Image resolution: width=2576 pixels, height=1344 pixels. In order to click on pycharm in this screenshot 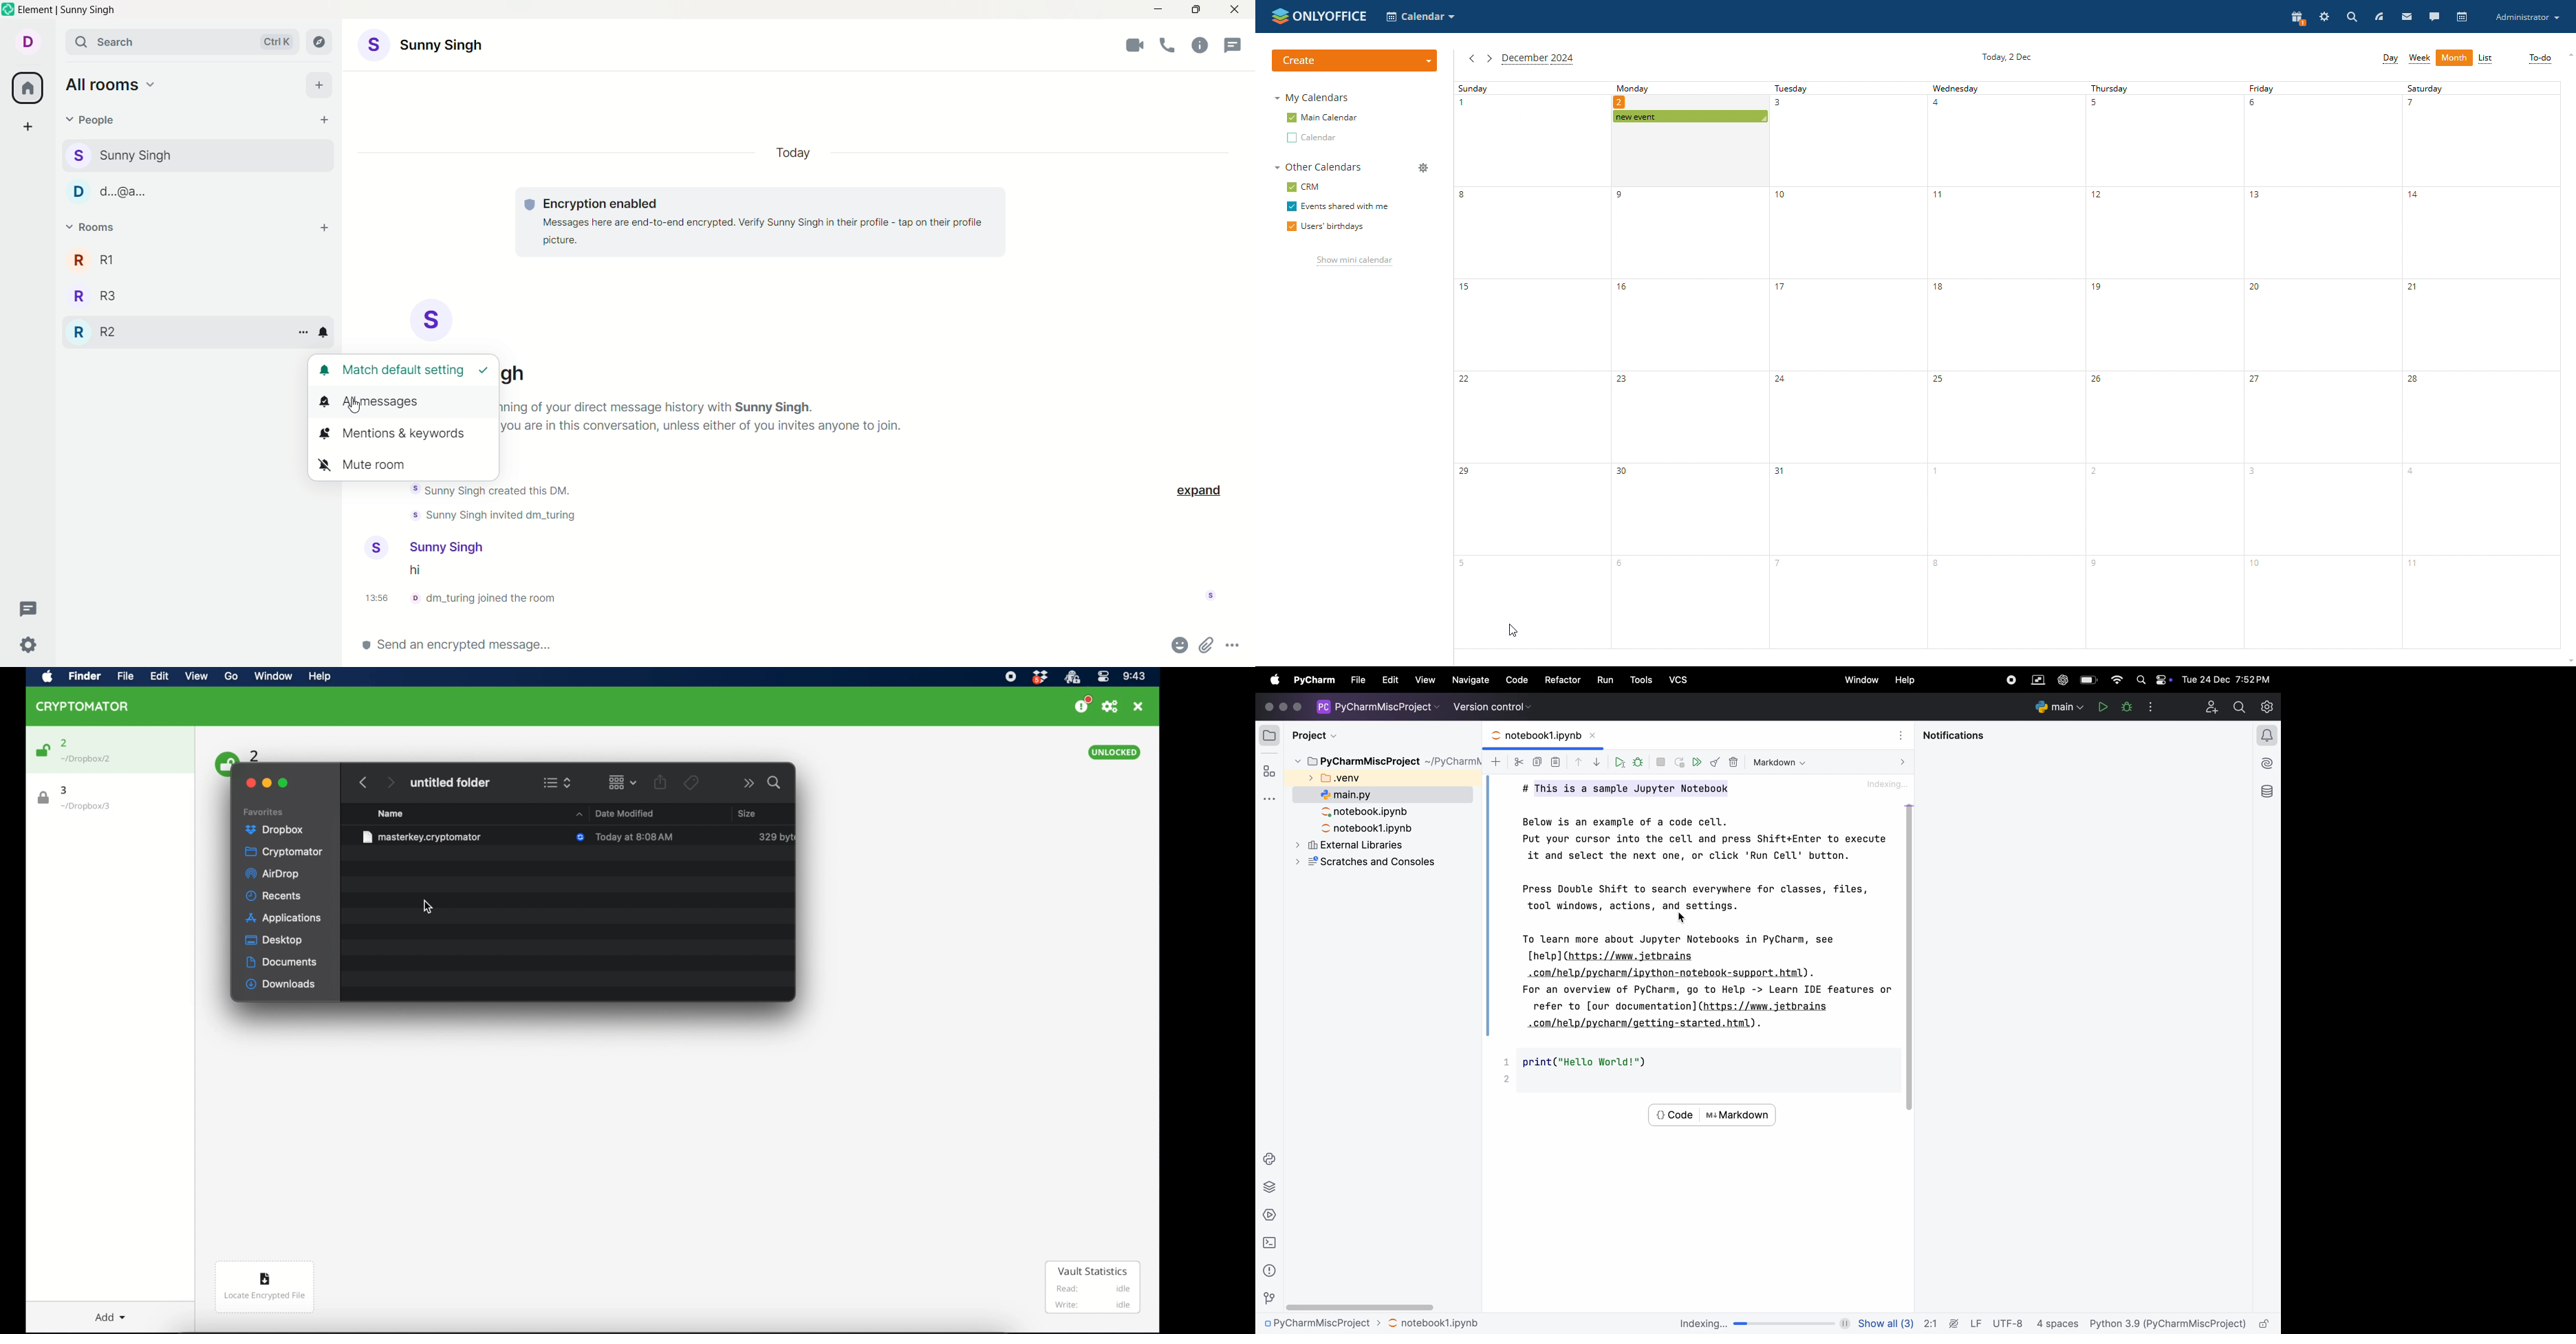, I will do `click(1315, 680)`.